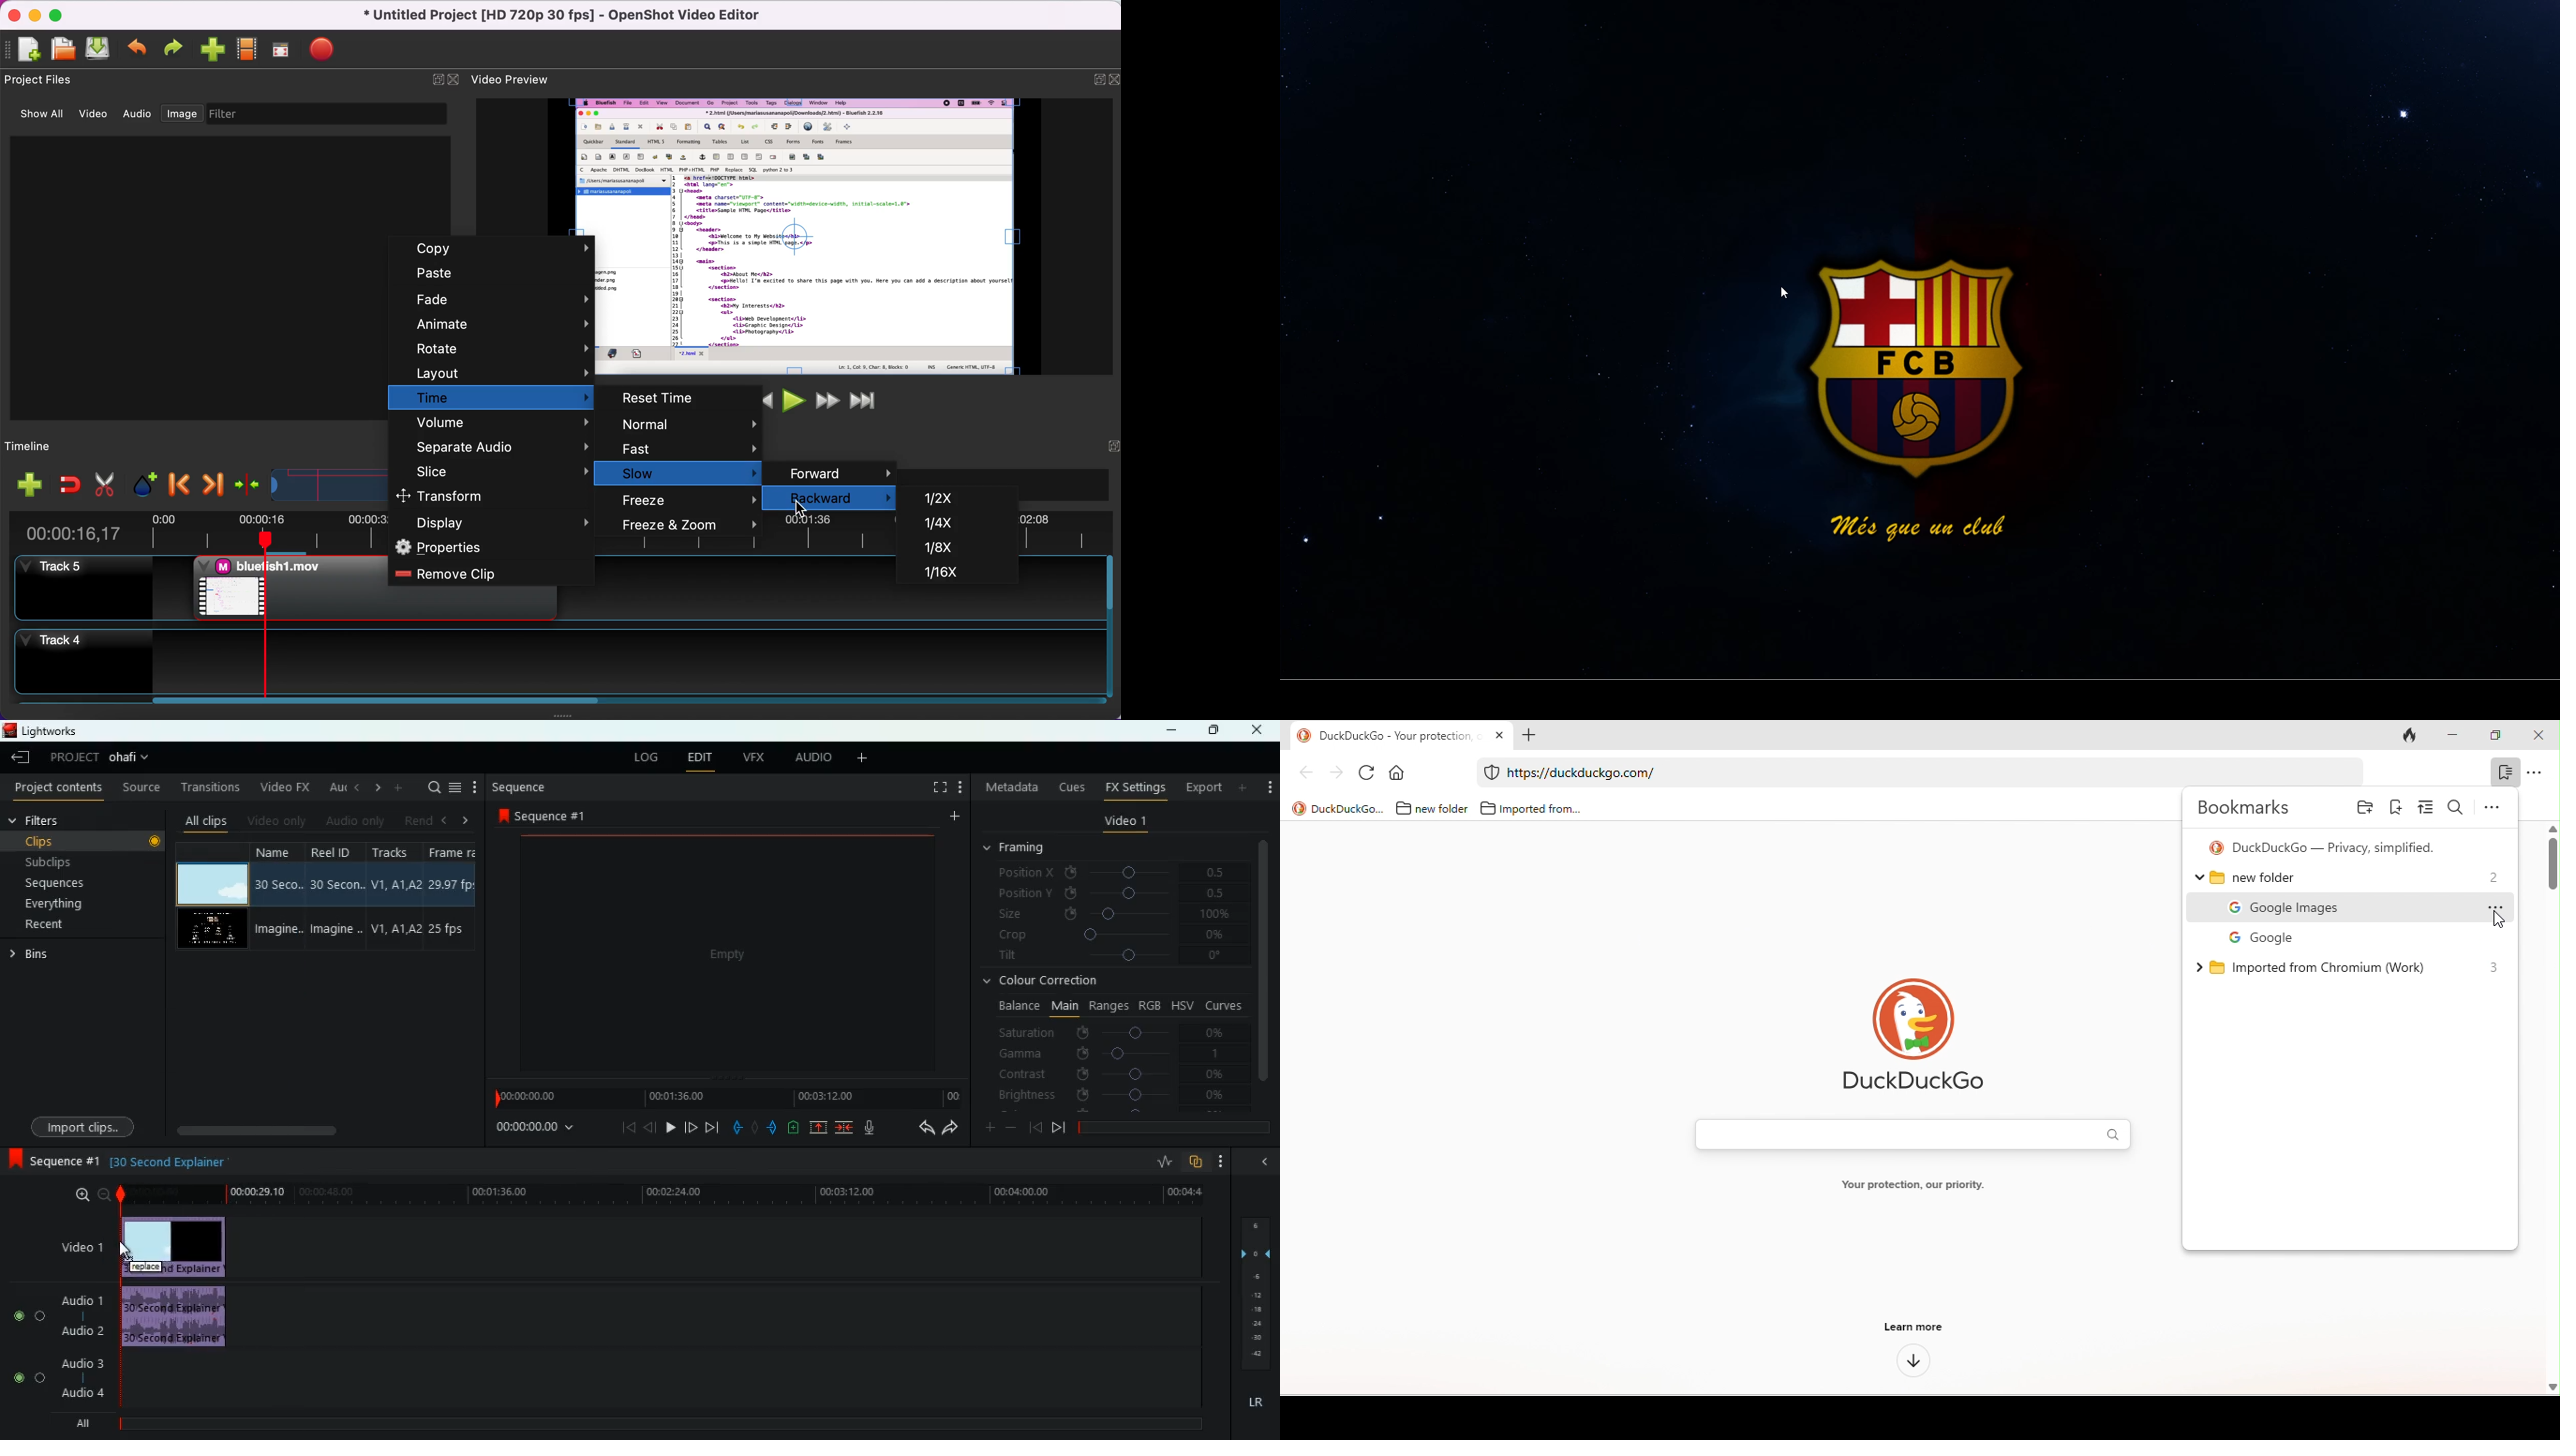  I want to click on all clips, so click(202, 818).